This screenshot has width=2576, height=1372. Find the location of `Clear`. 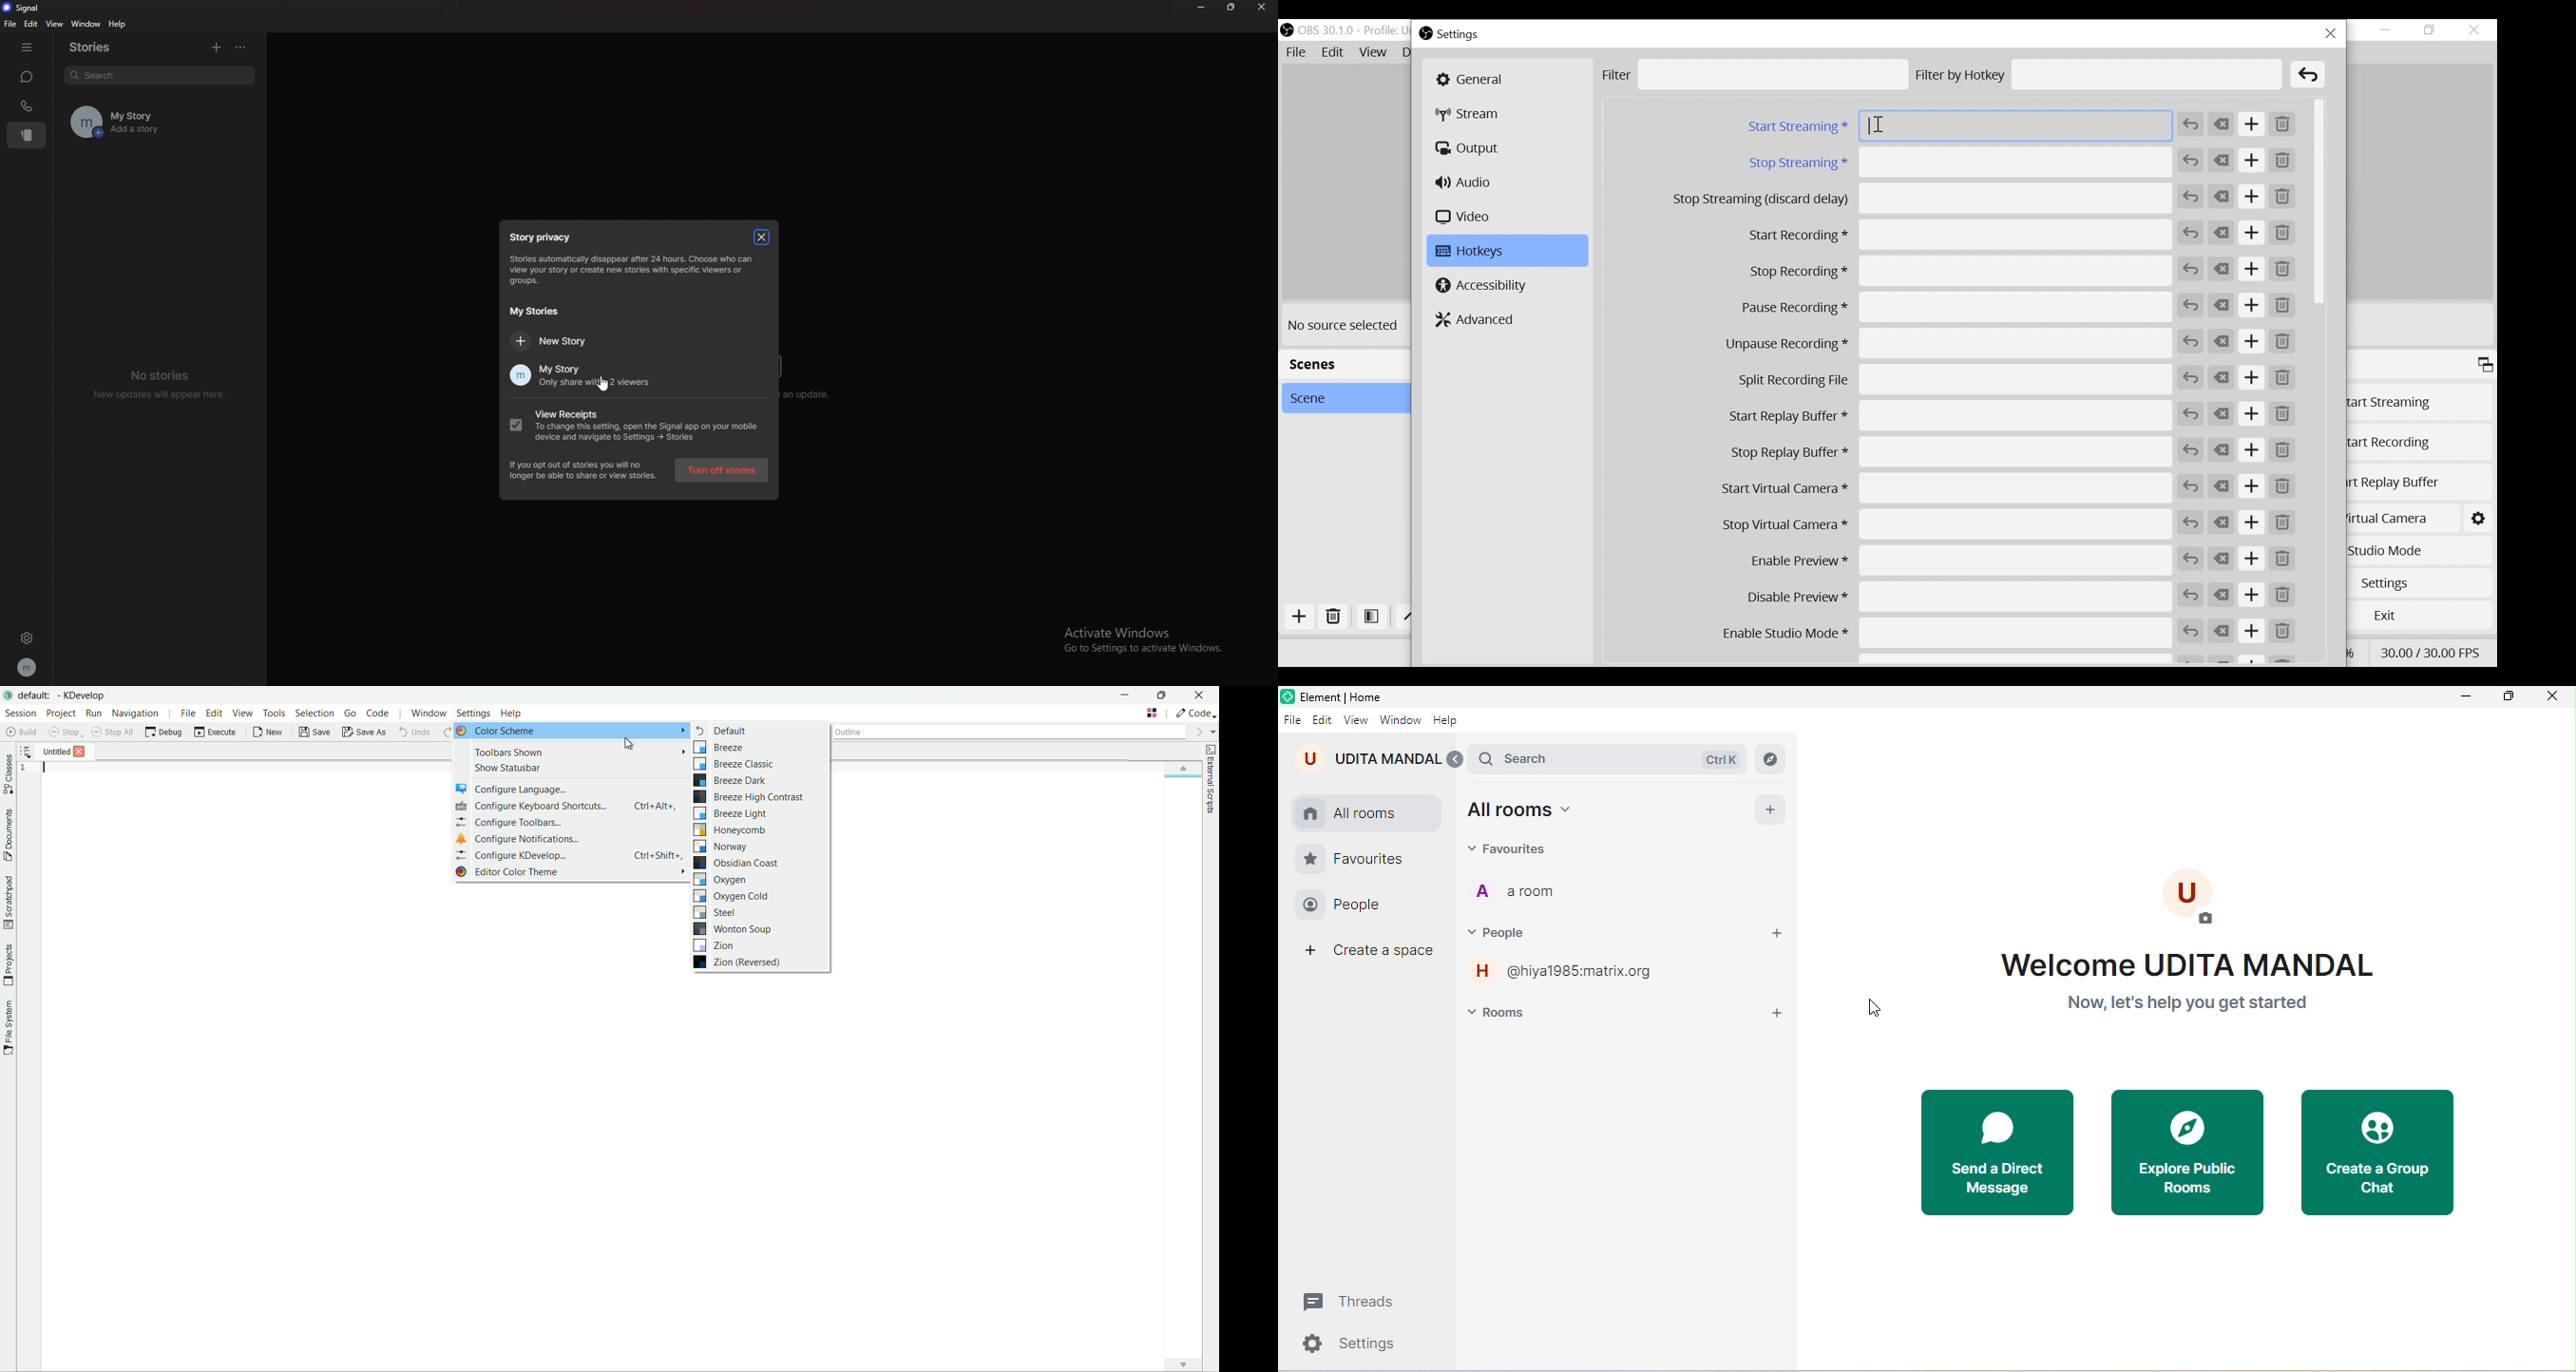

Clear is located at coordinates (2223, 160).